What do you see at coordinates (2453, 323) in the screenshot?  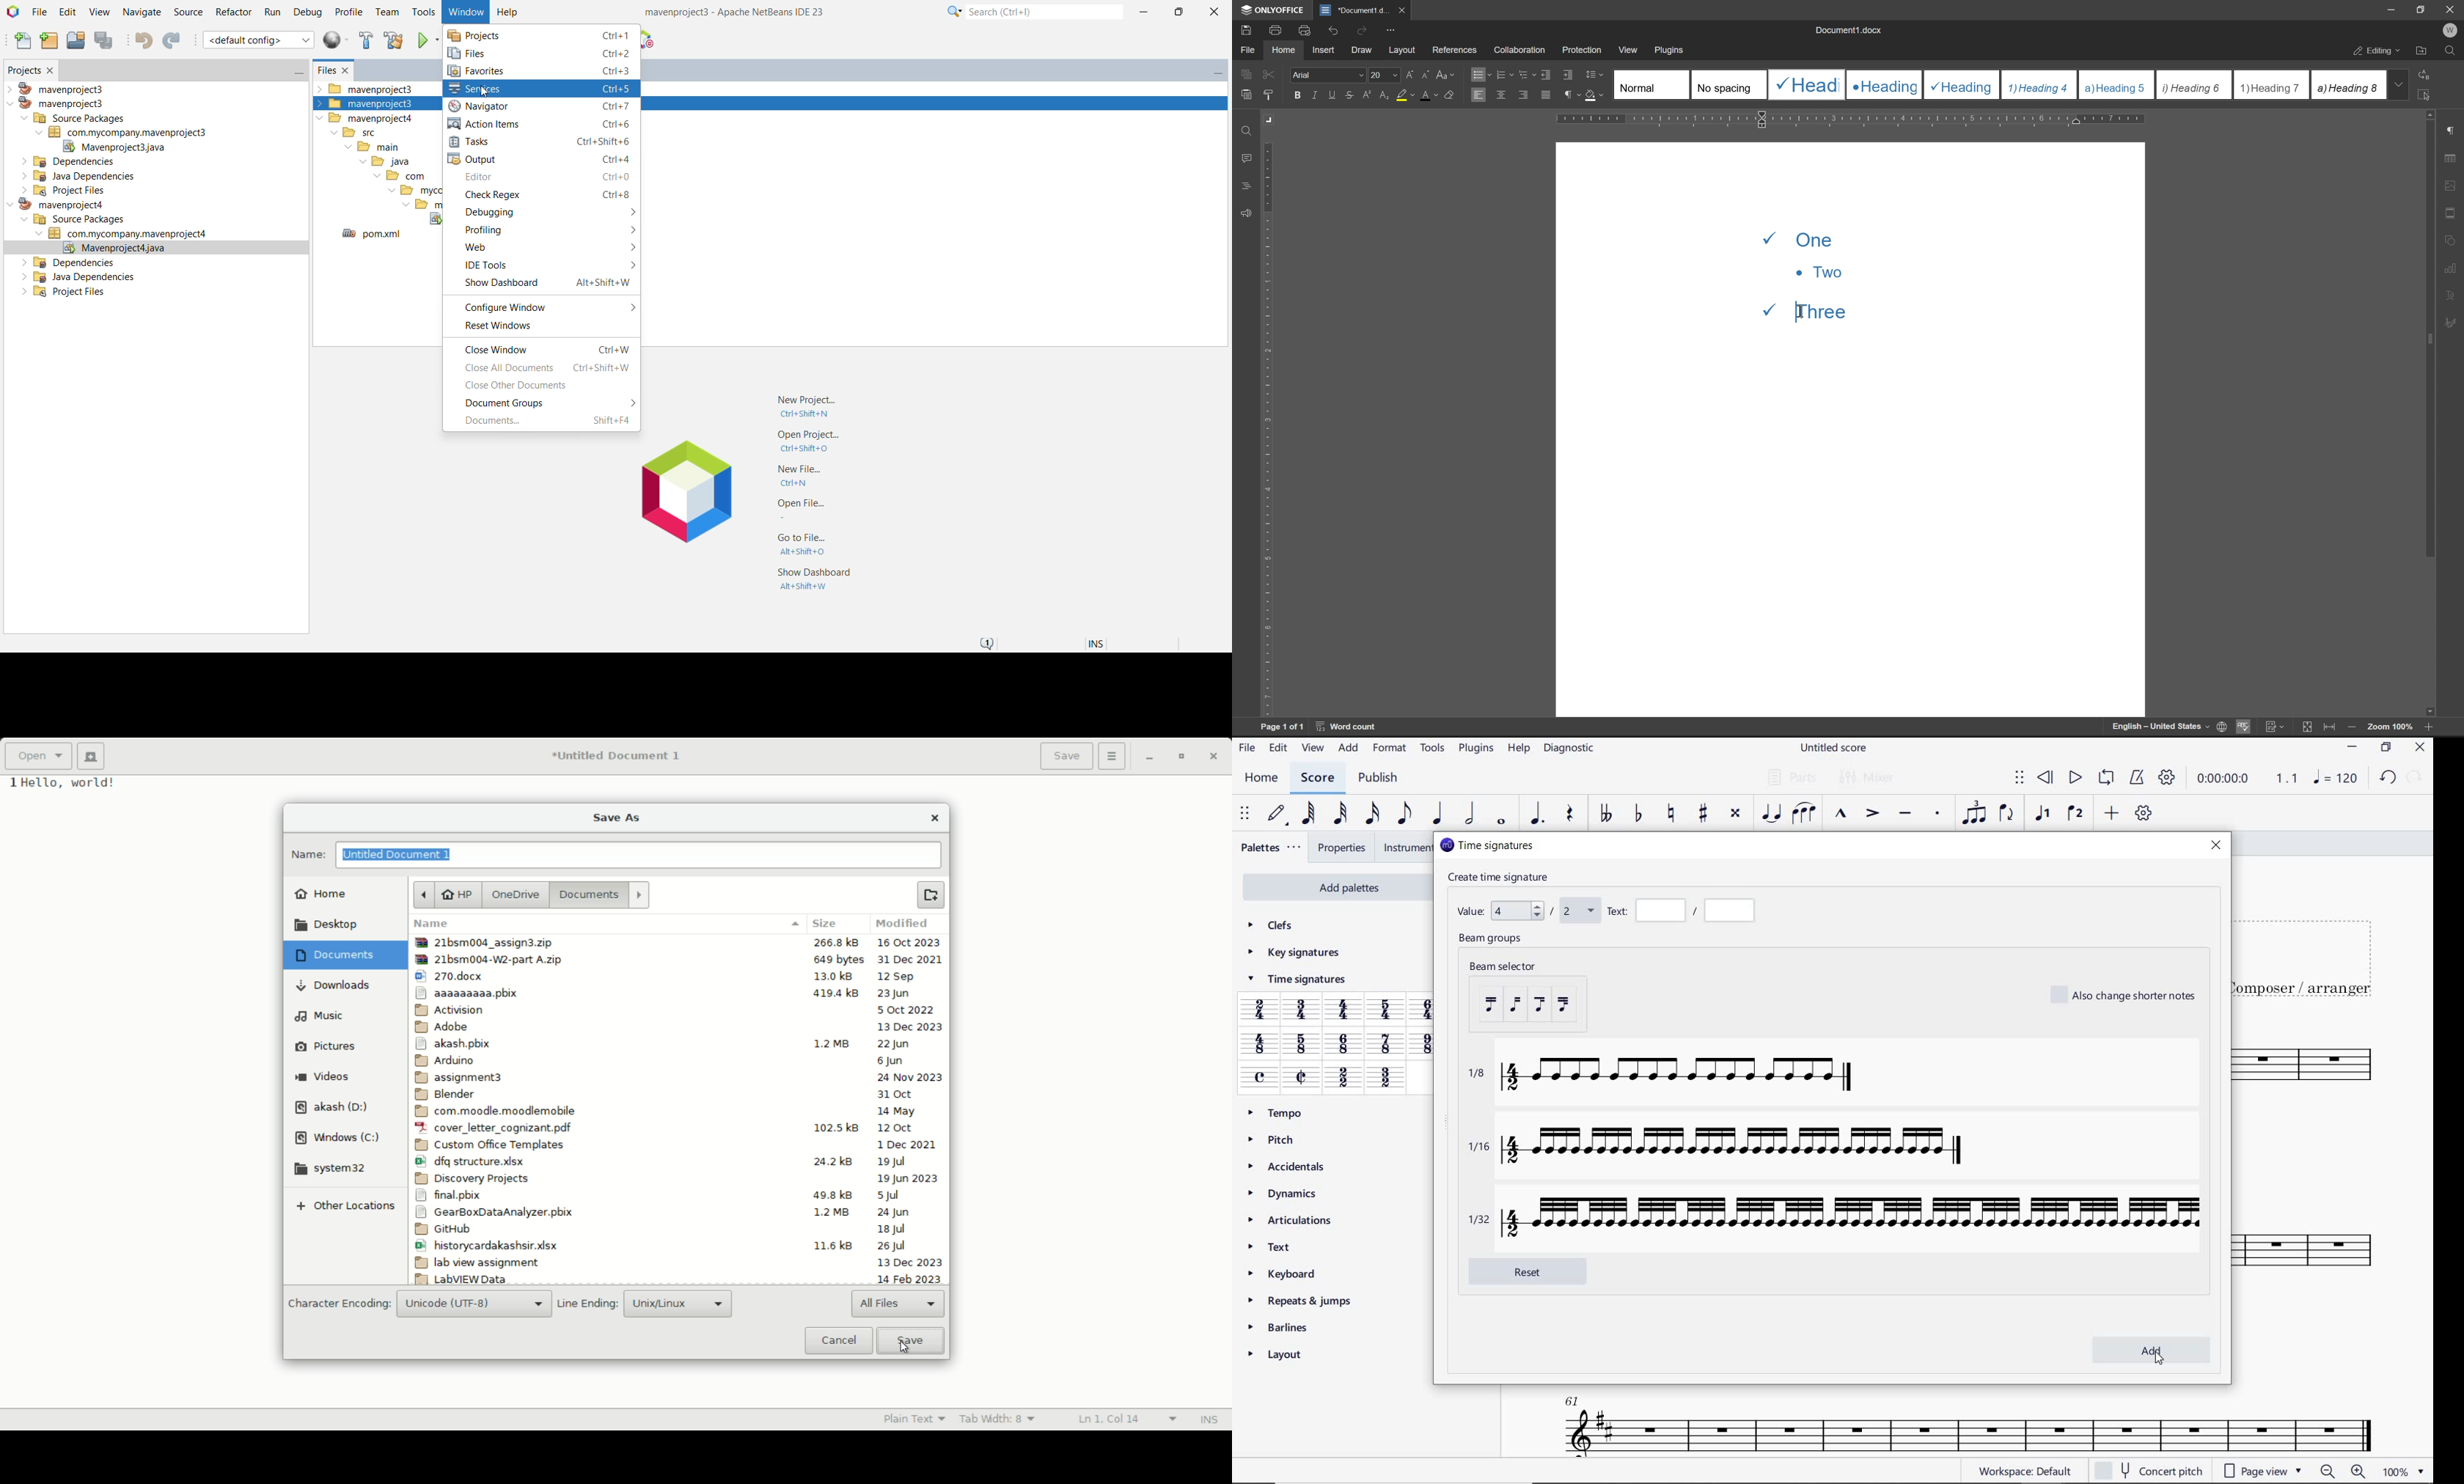 I see `signature settings` at bounding box center [2453, 323].